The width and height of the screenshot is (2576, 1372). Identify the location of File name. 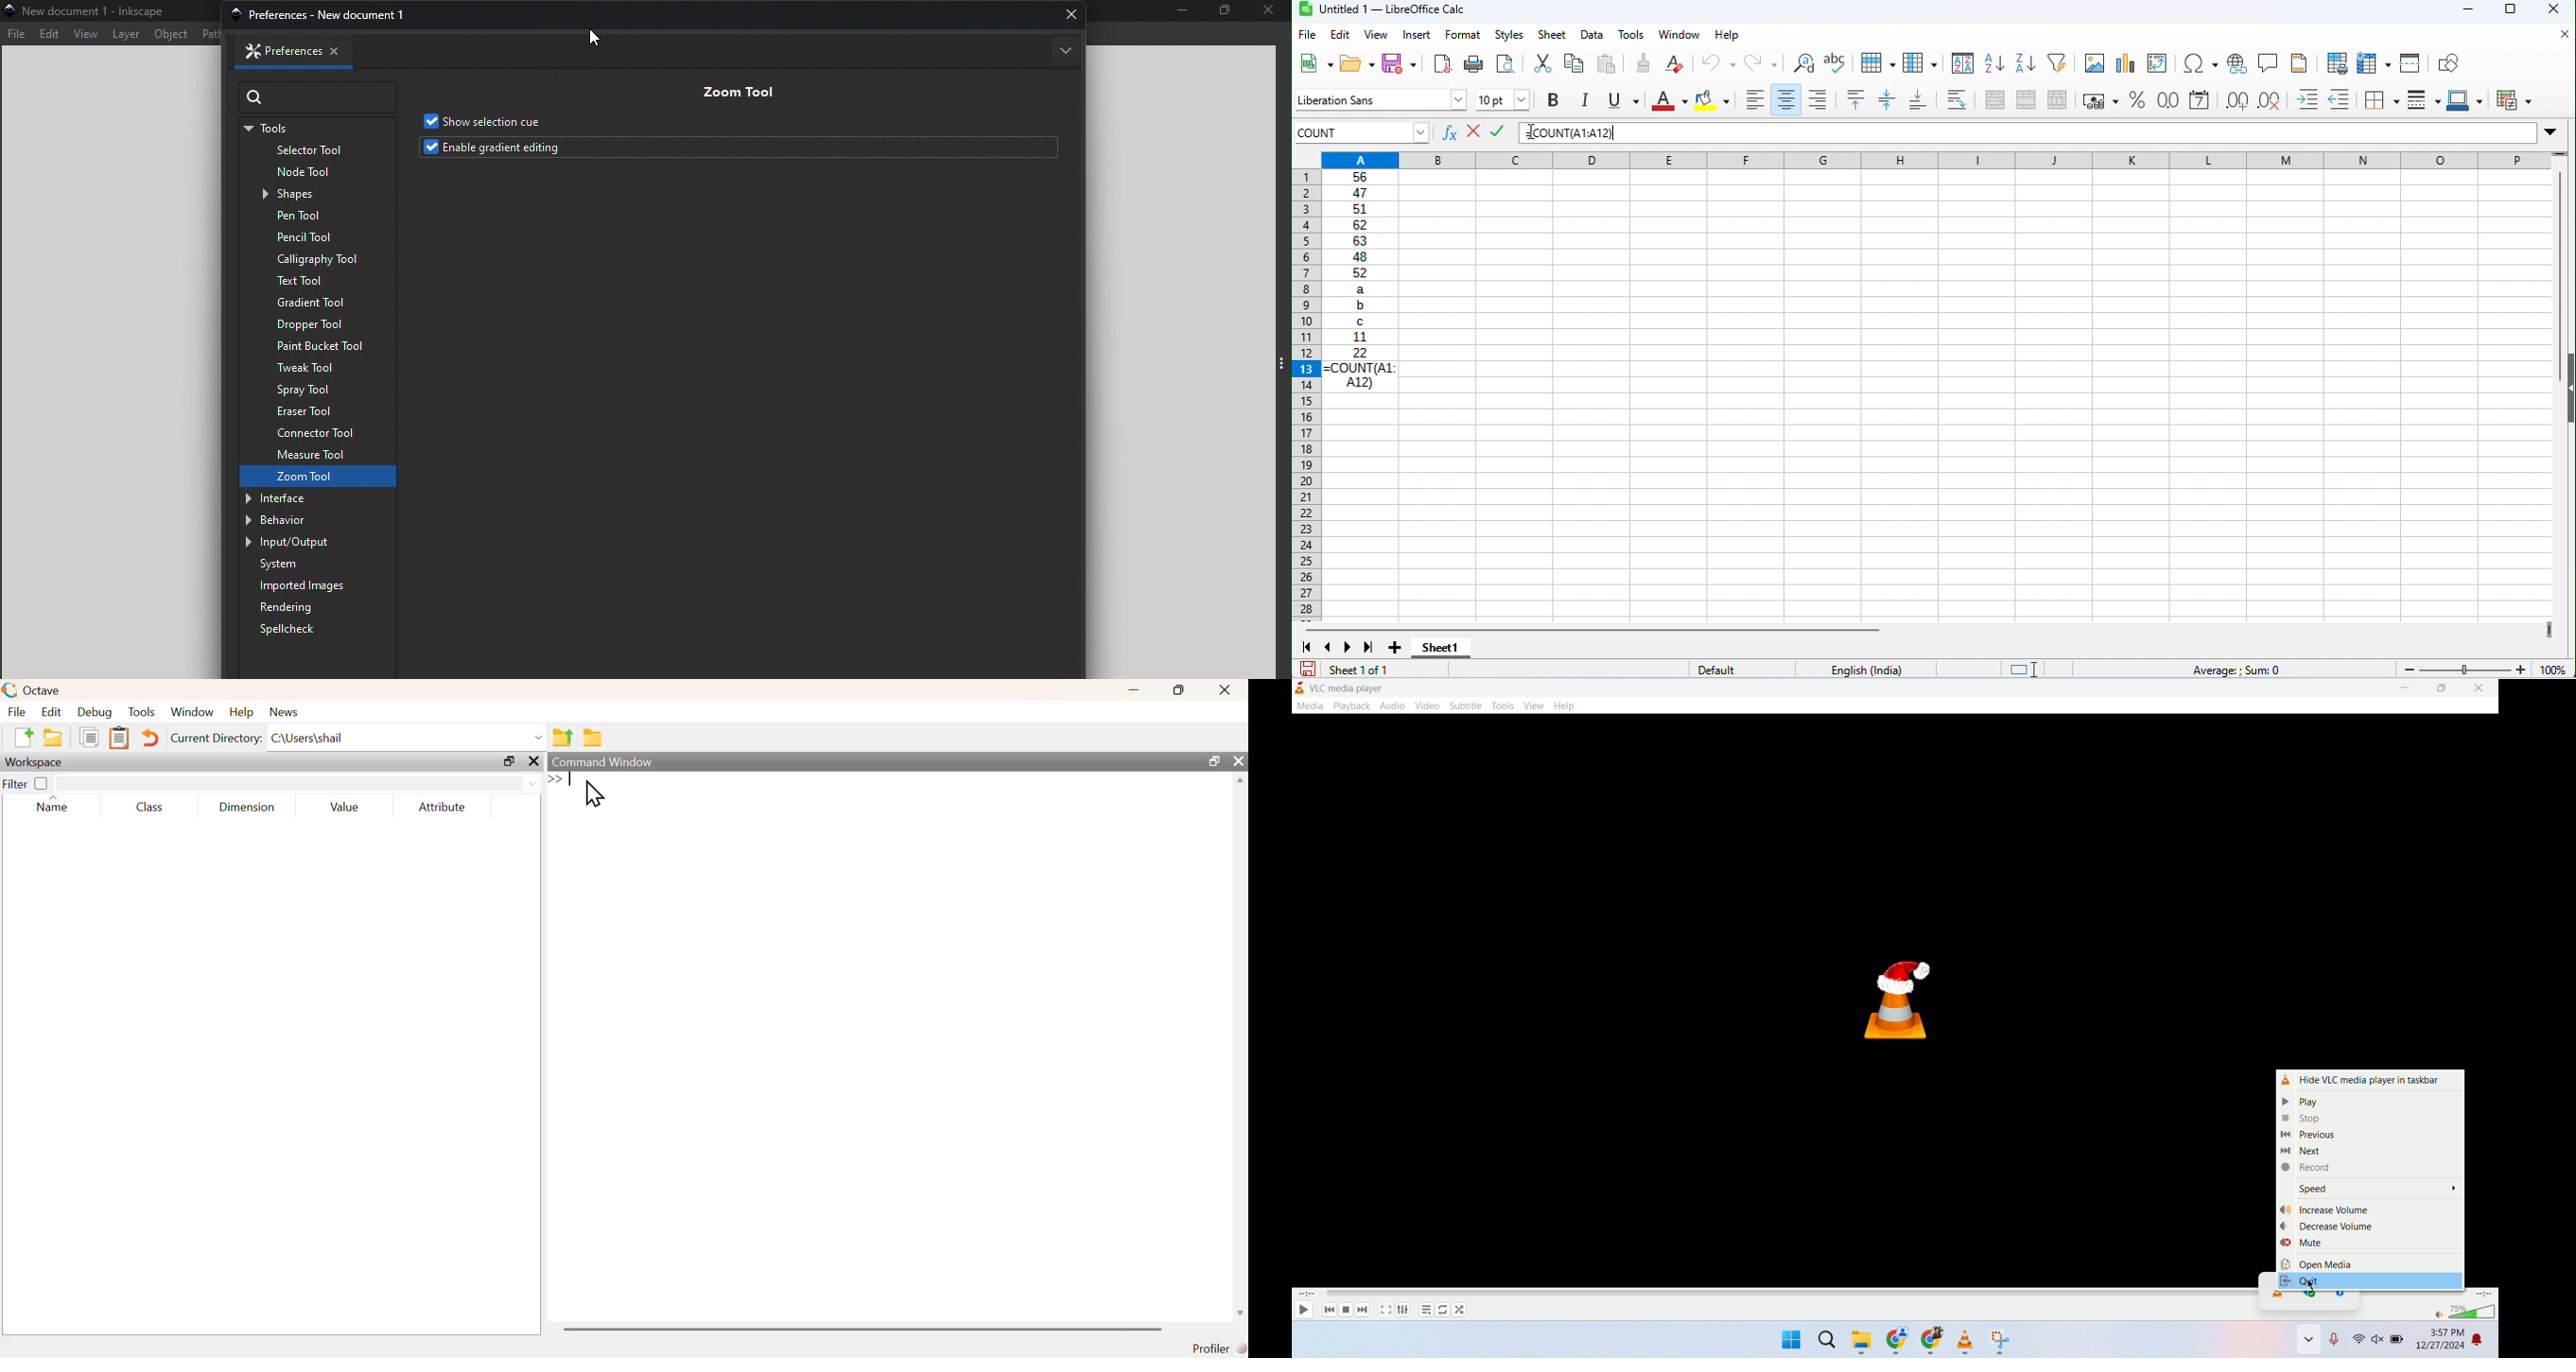
(97, 11).